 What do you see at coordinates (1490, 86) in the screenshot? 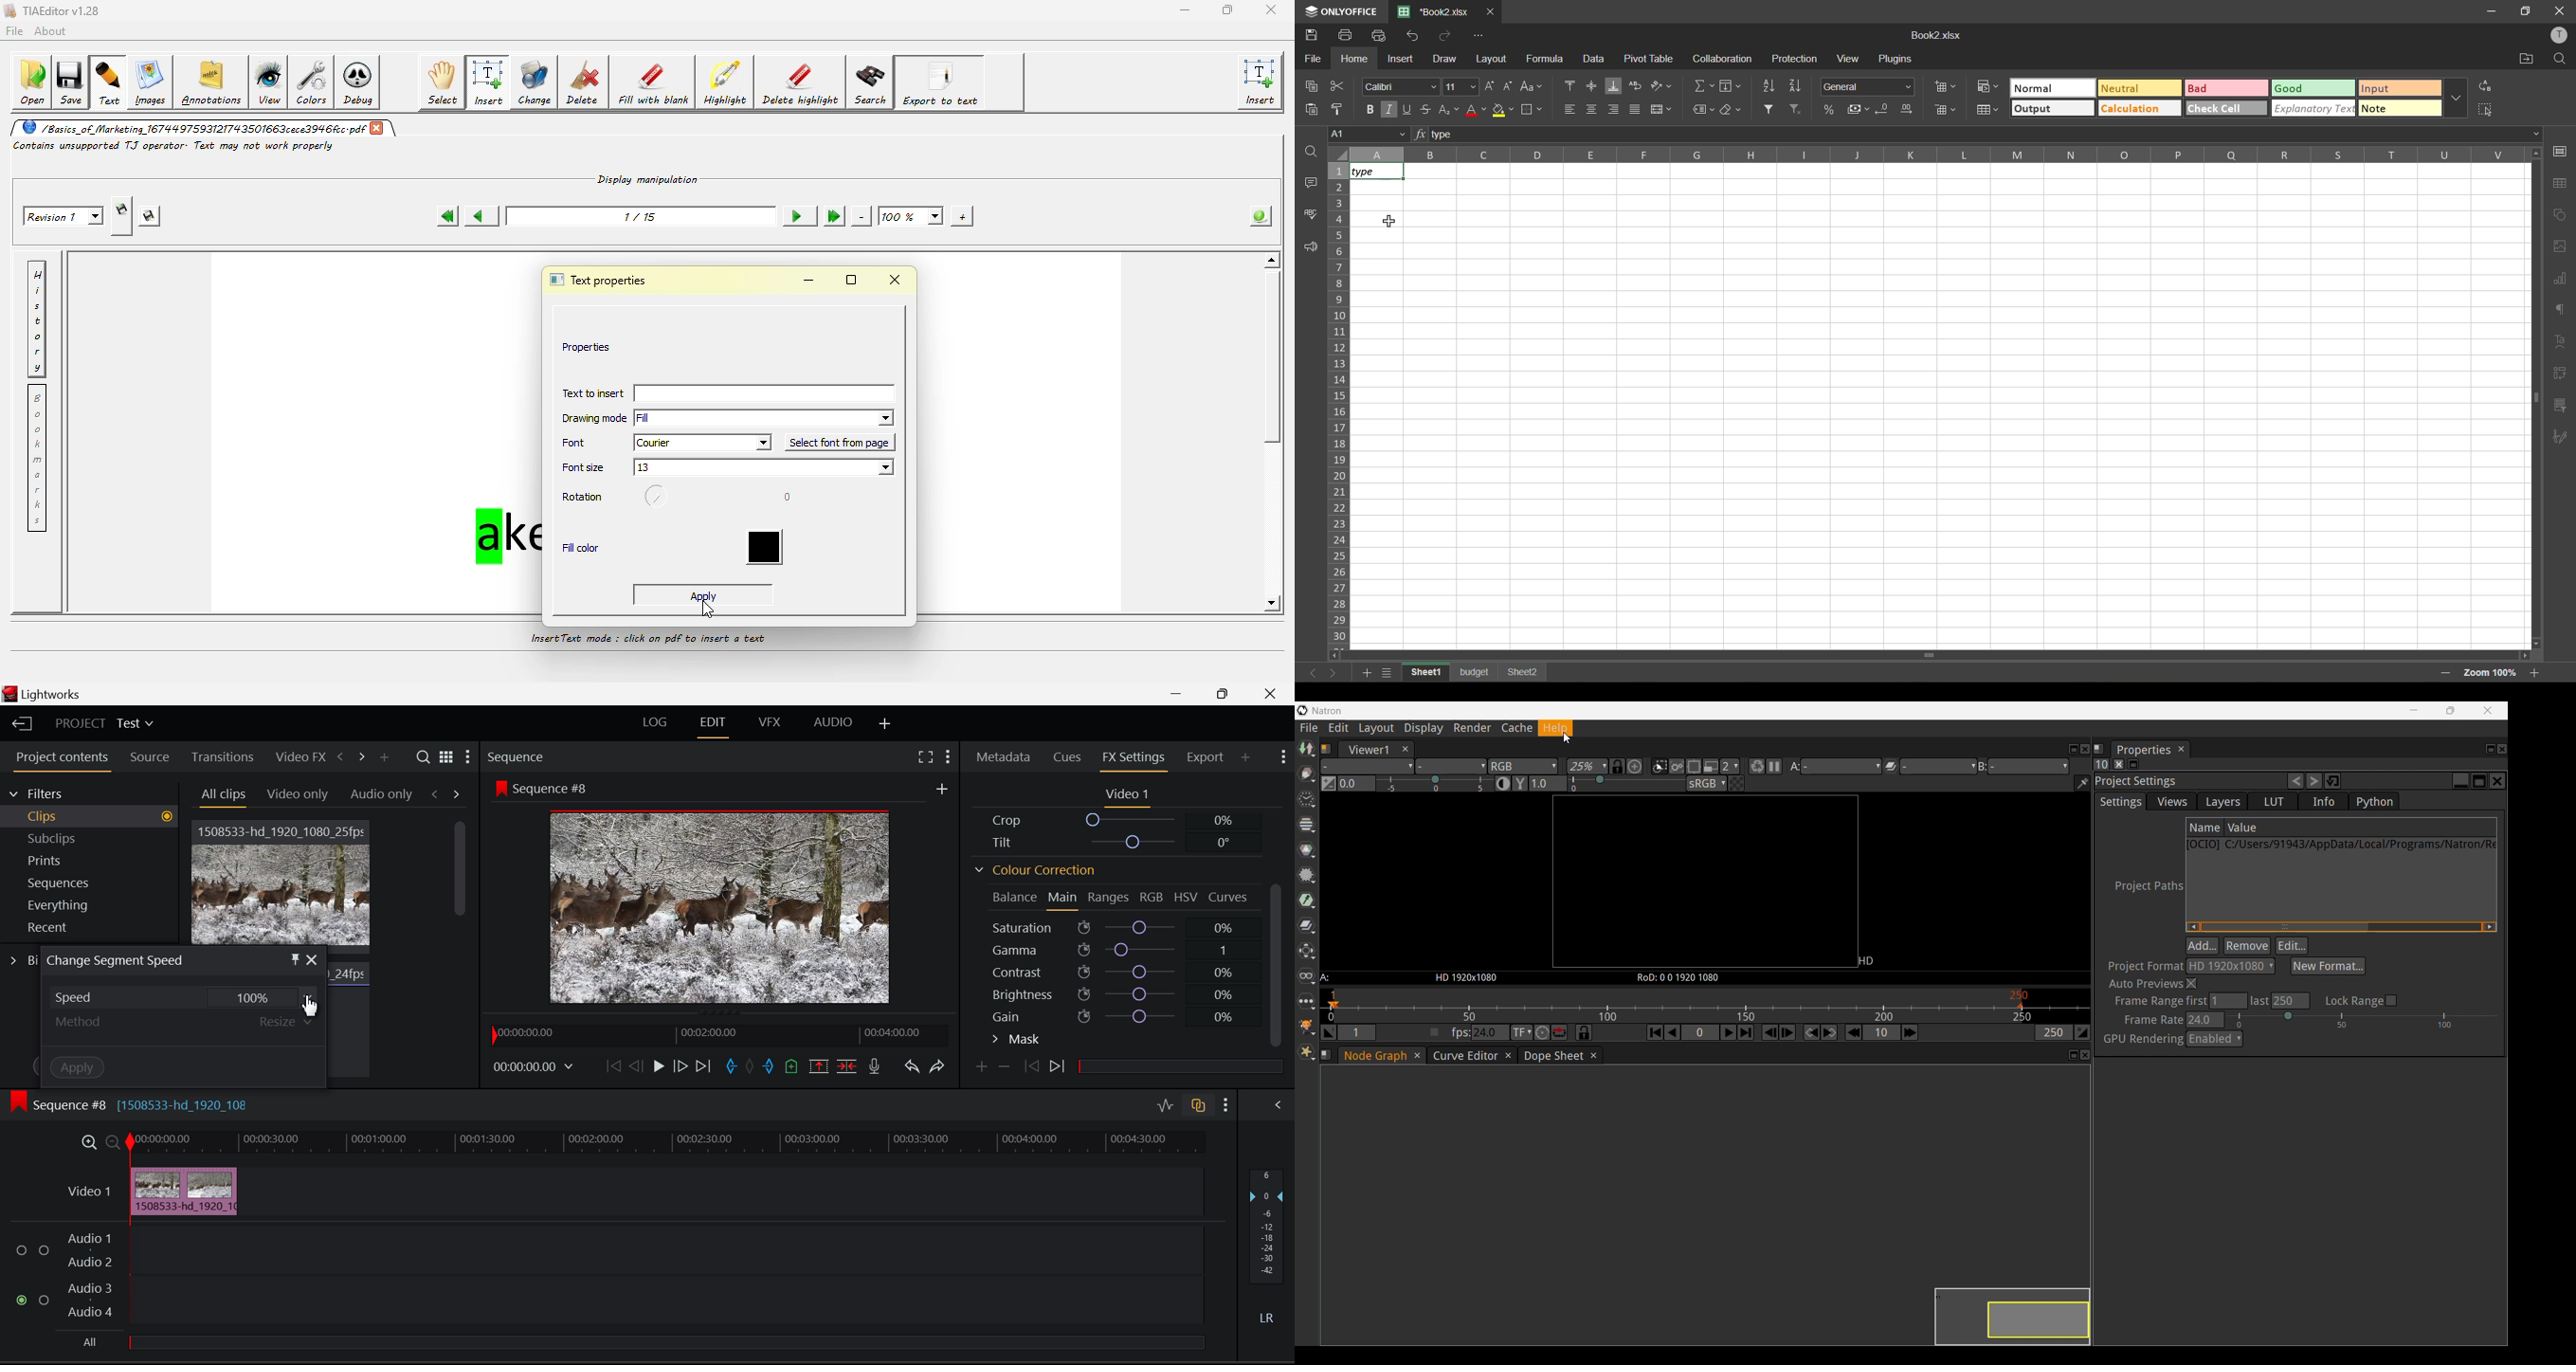
I see `increment size` at bounding box center [1490, 86].